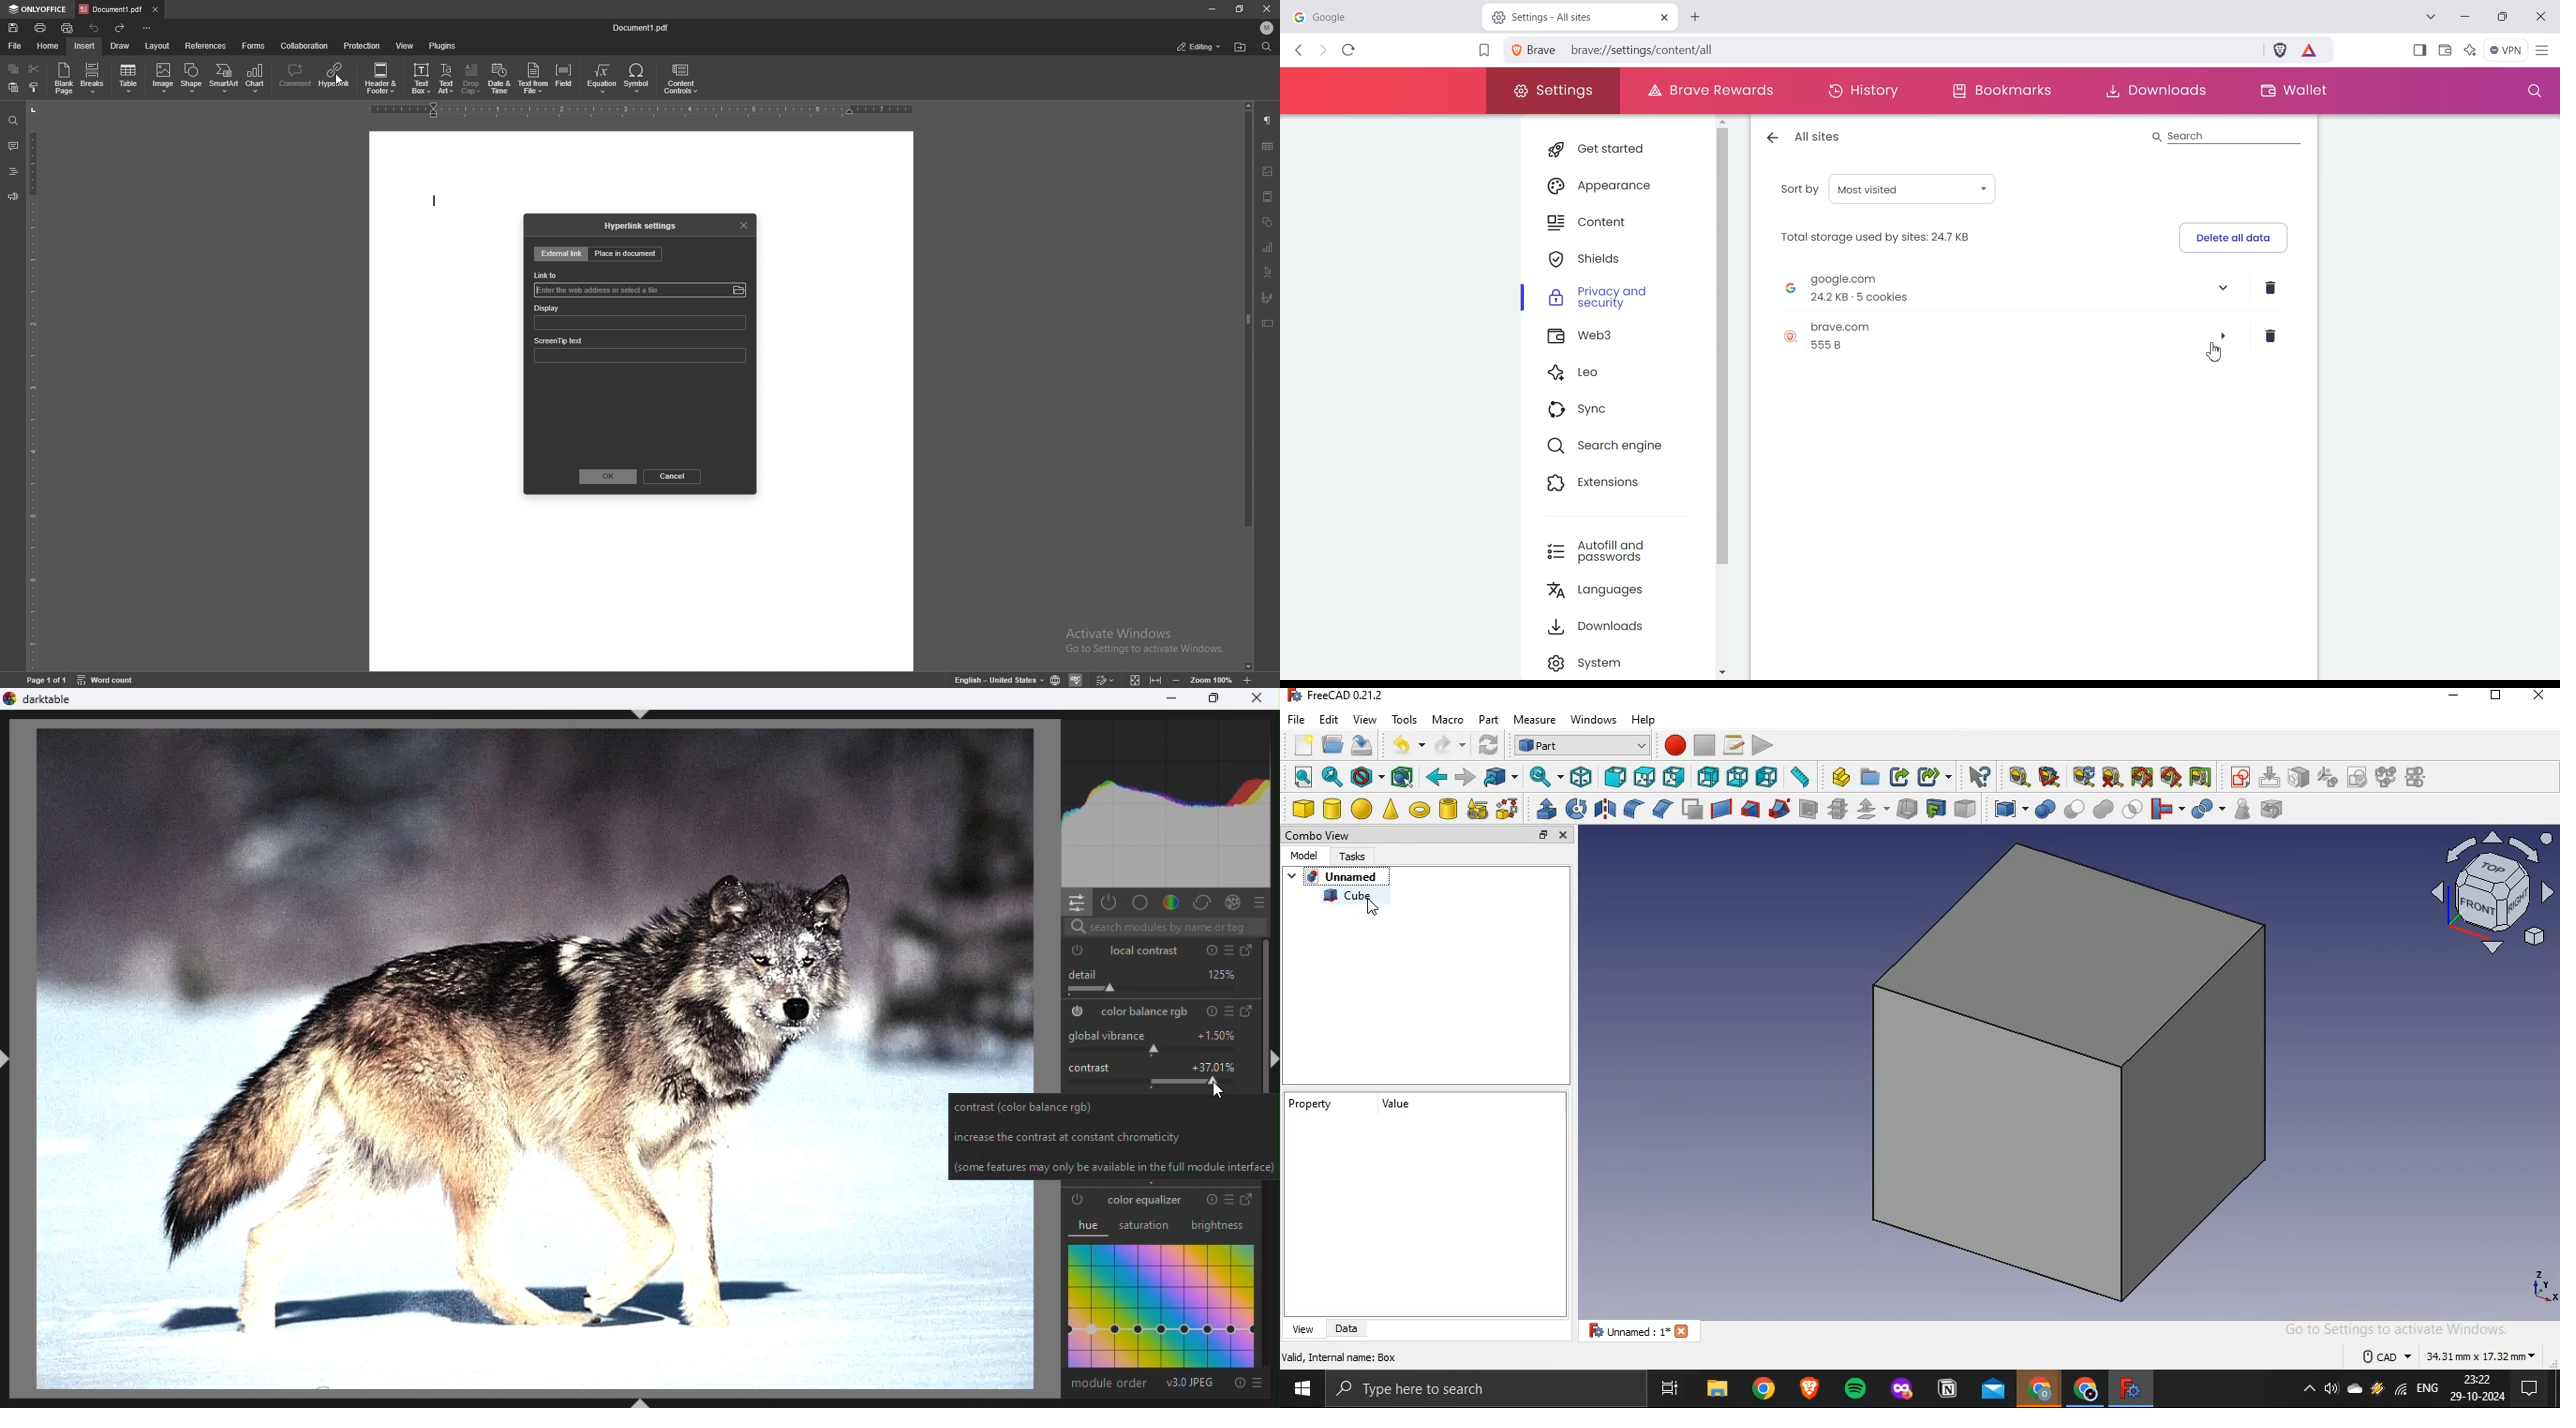  What do you see at coordinates (1269, 121) in the screenshot?
I see `paragraph` at bounding box center [1269, 121].